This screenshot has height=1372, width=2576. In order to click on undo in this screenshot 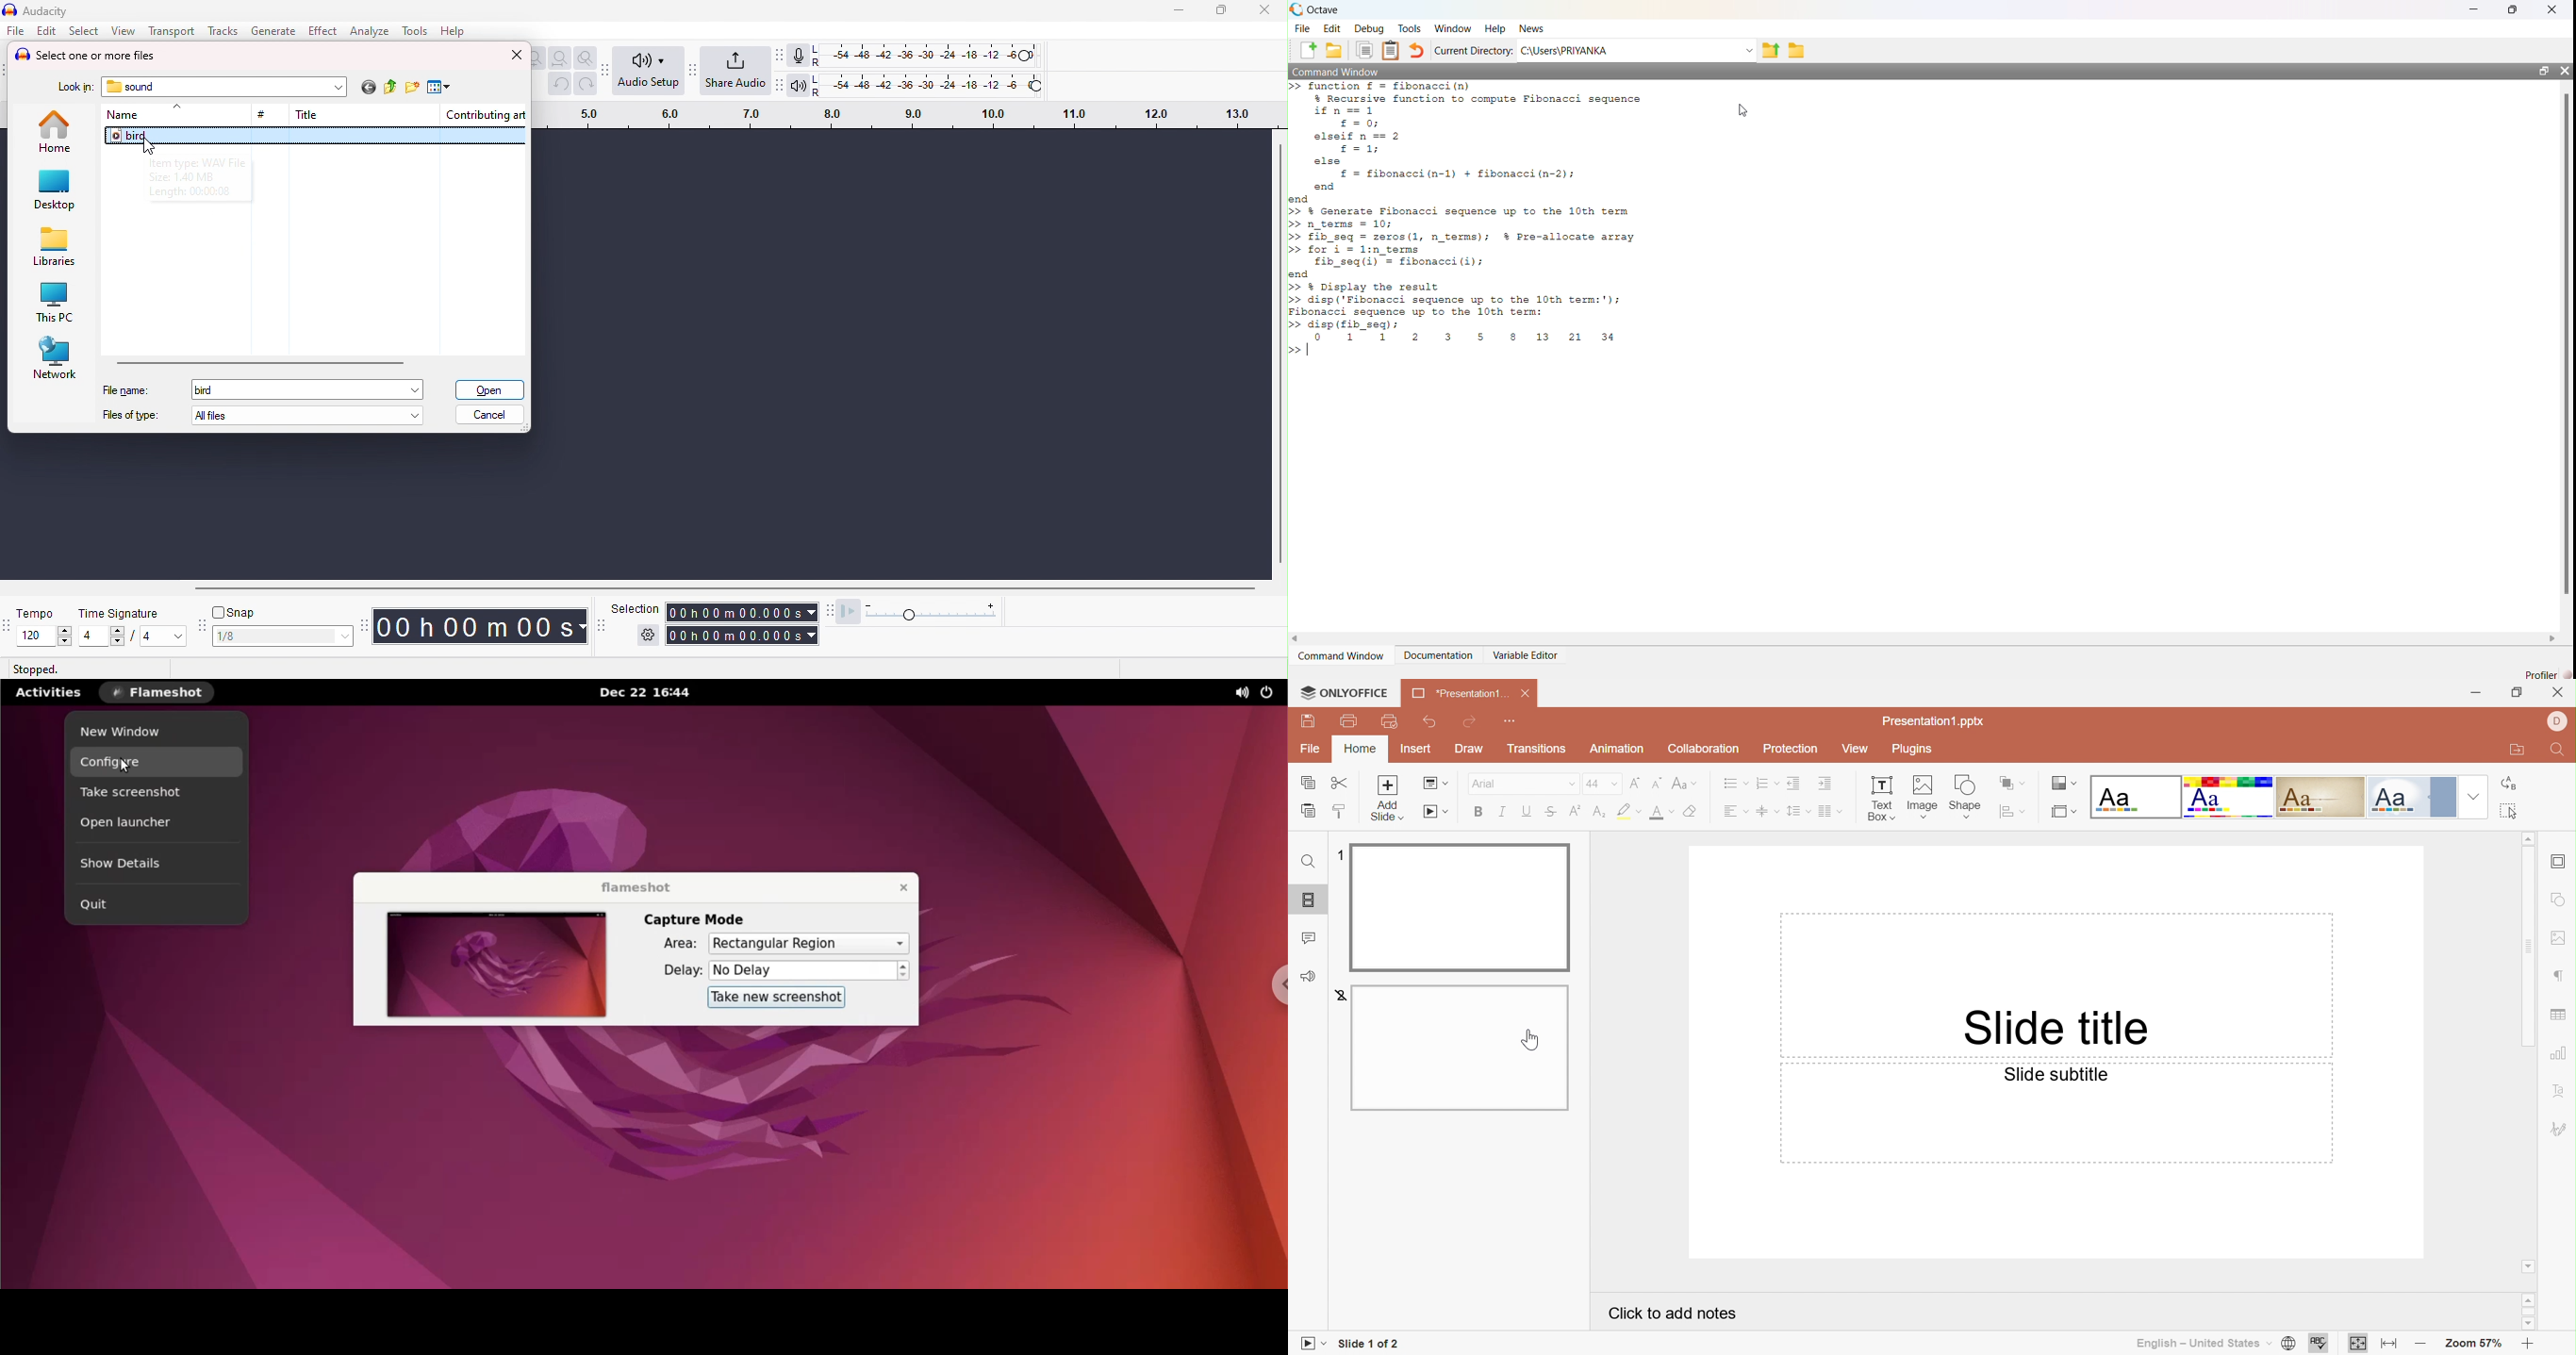, I will do `click(1416, 52)`.